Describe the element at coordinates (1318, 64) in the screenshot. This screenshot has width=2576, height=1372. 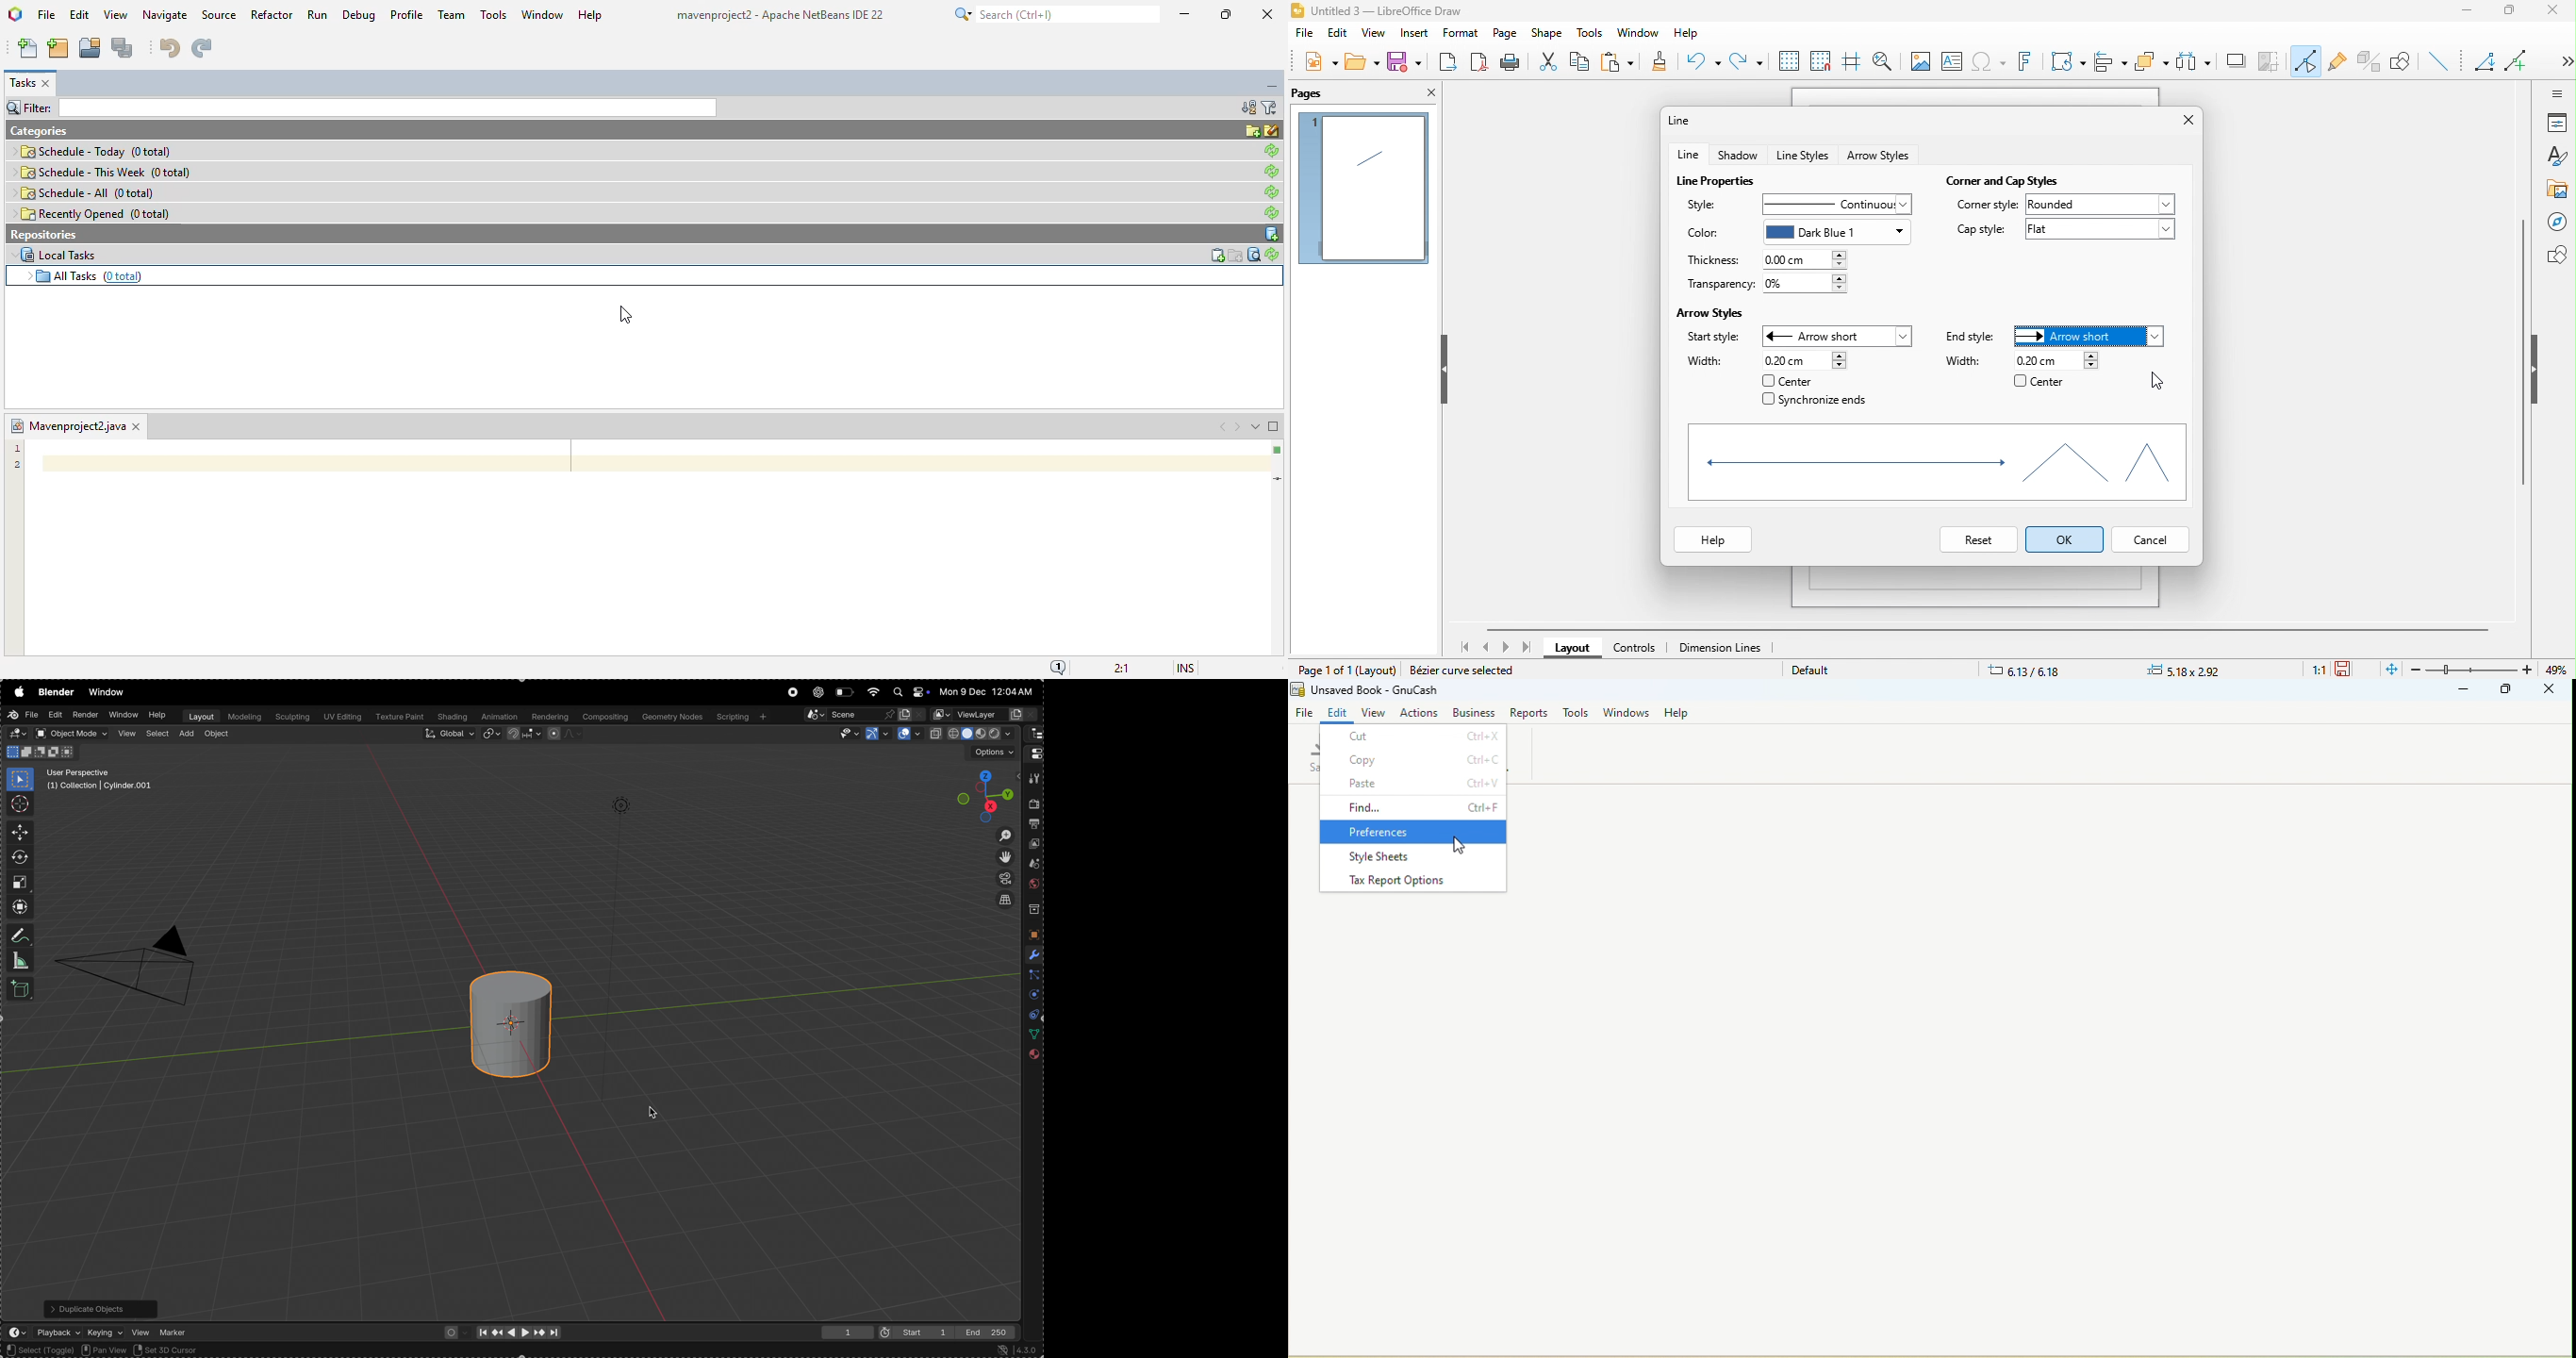
I see `new` at that location.